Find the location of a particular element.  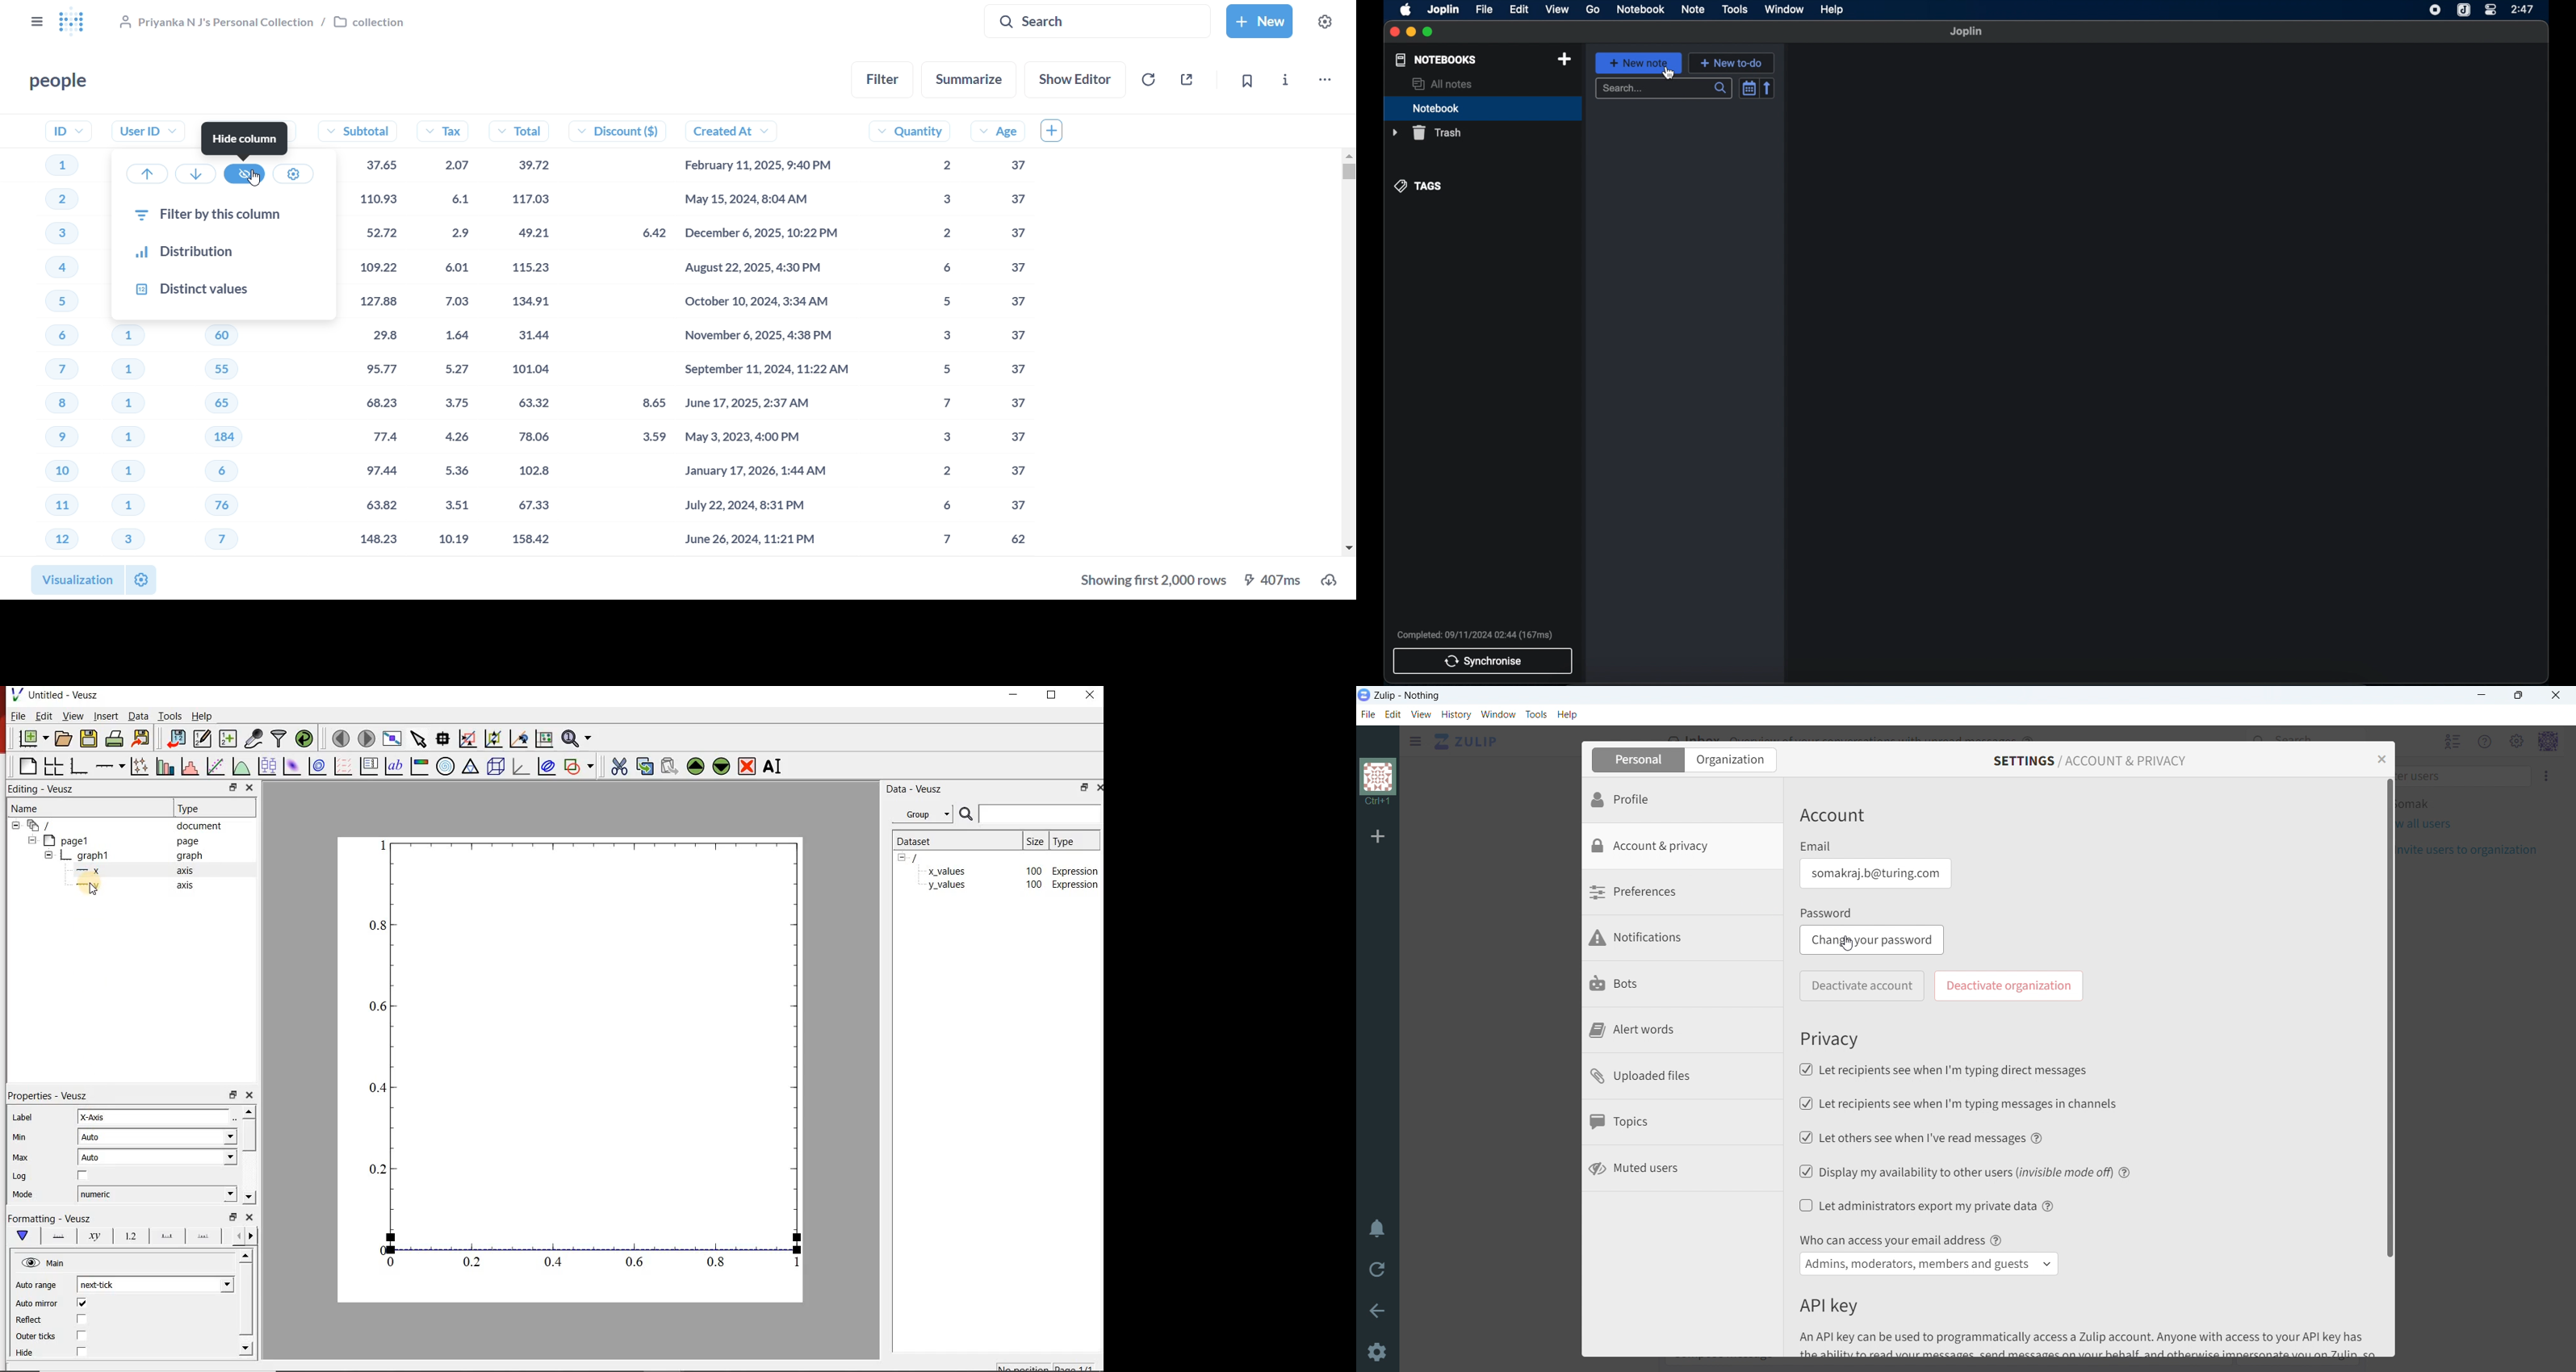

help is located at coordinates (2039, 1138).